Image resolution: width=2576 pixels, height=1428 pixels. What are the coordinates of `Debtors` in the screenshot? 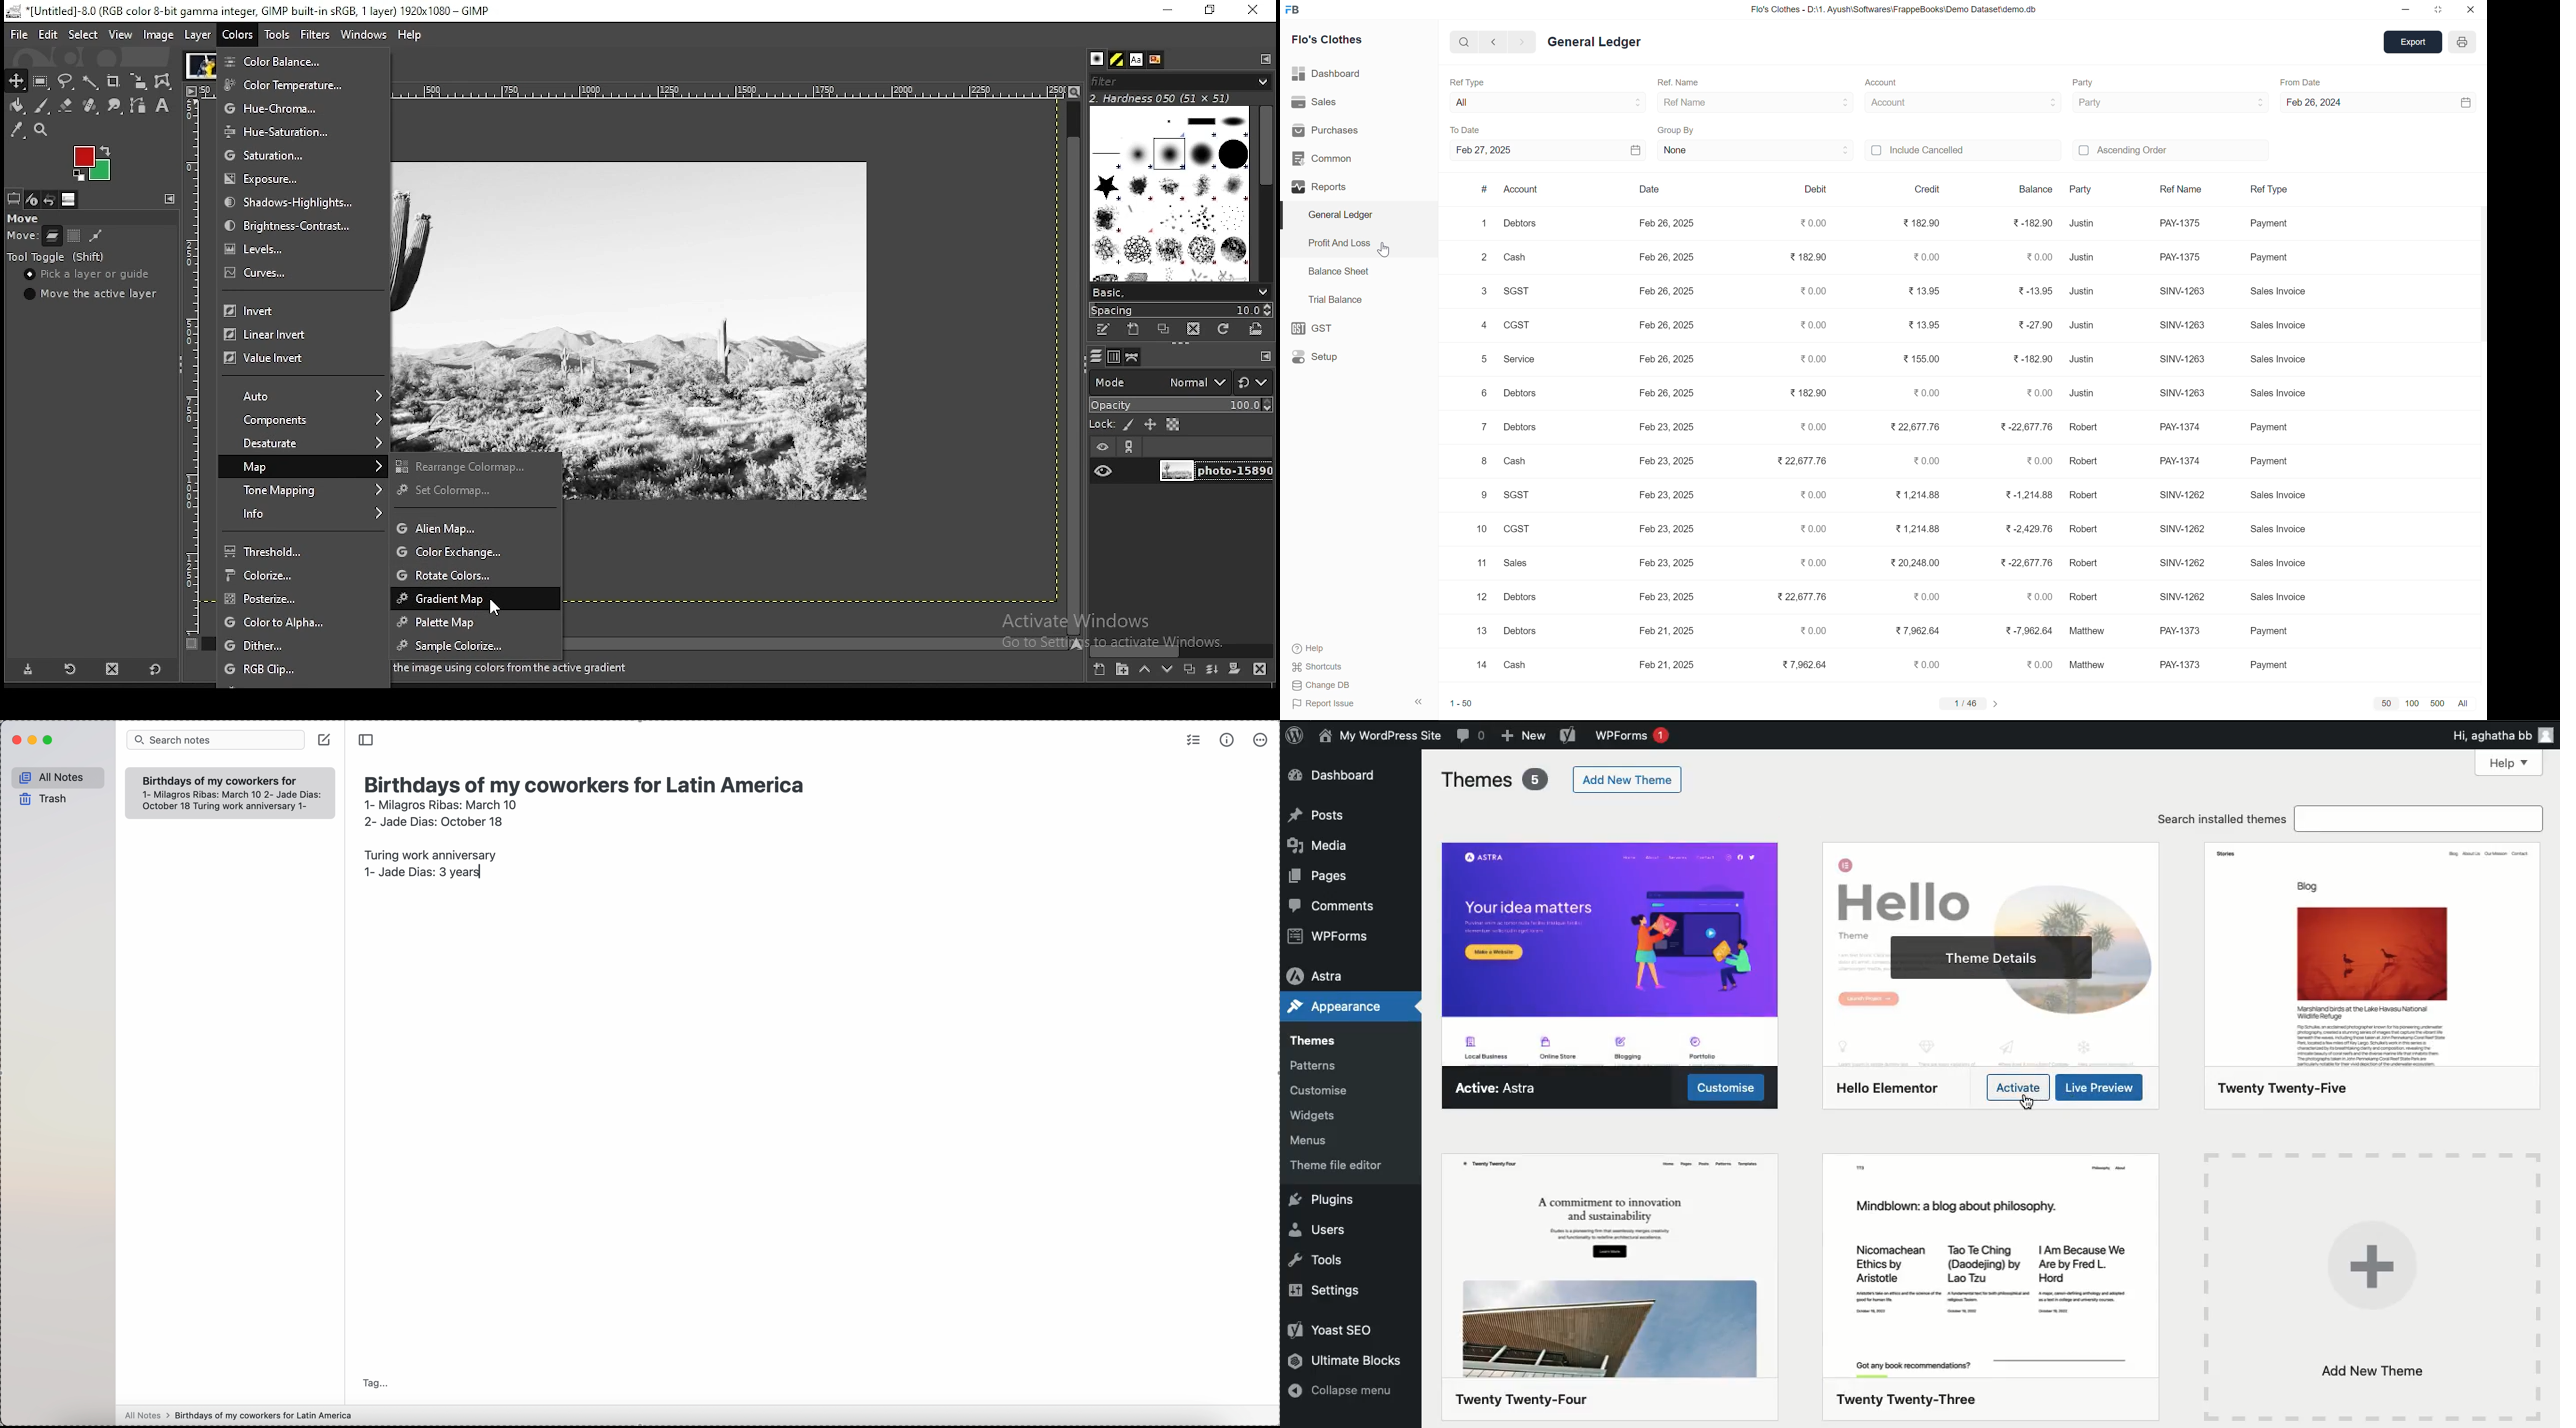 It's located at (1518, 427).